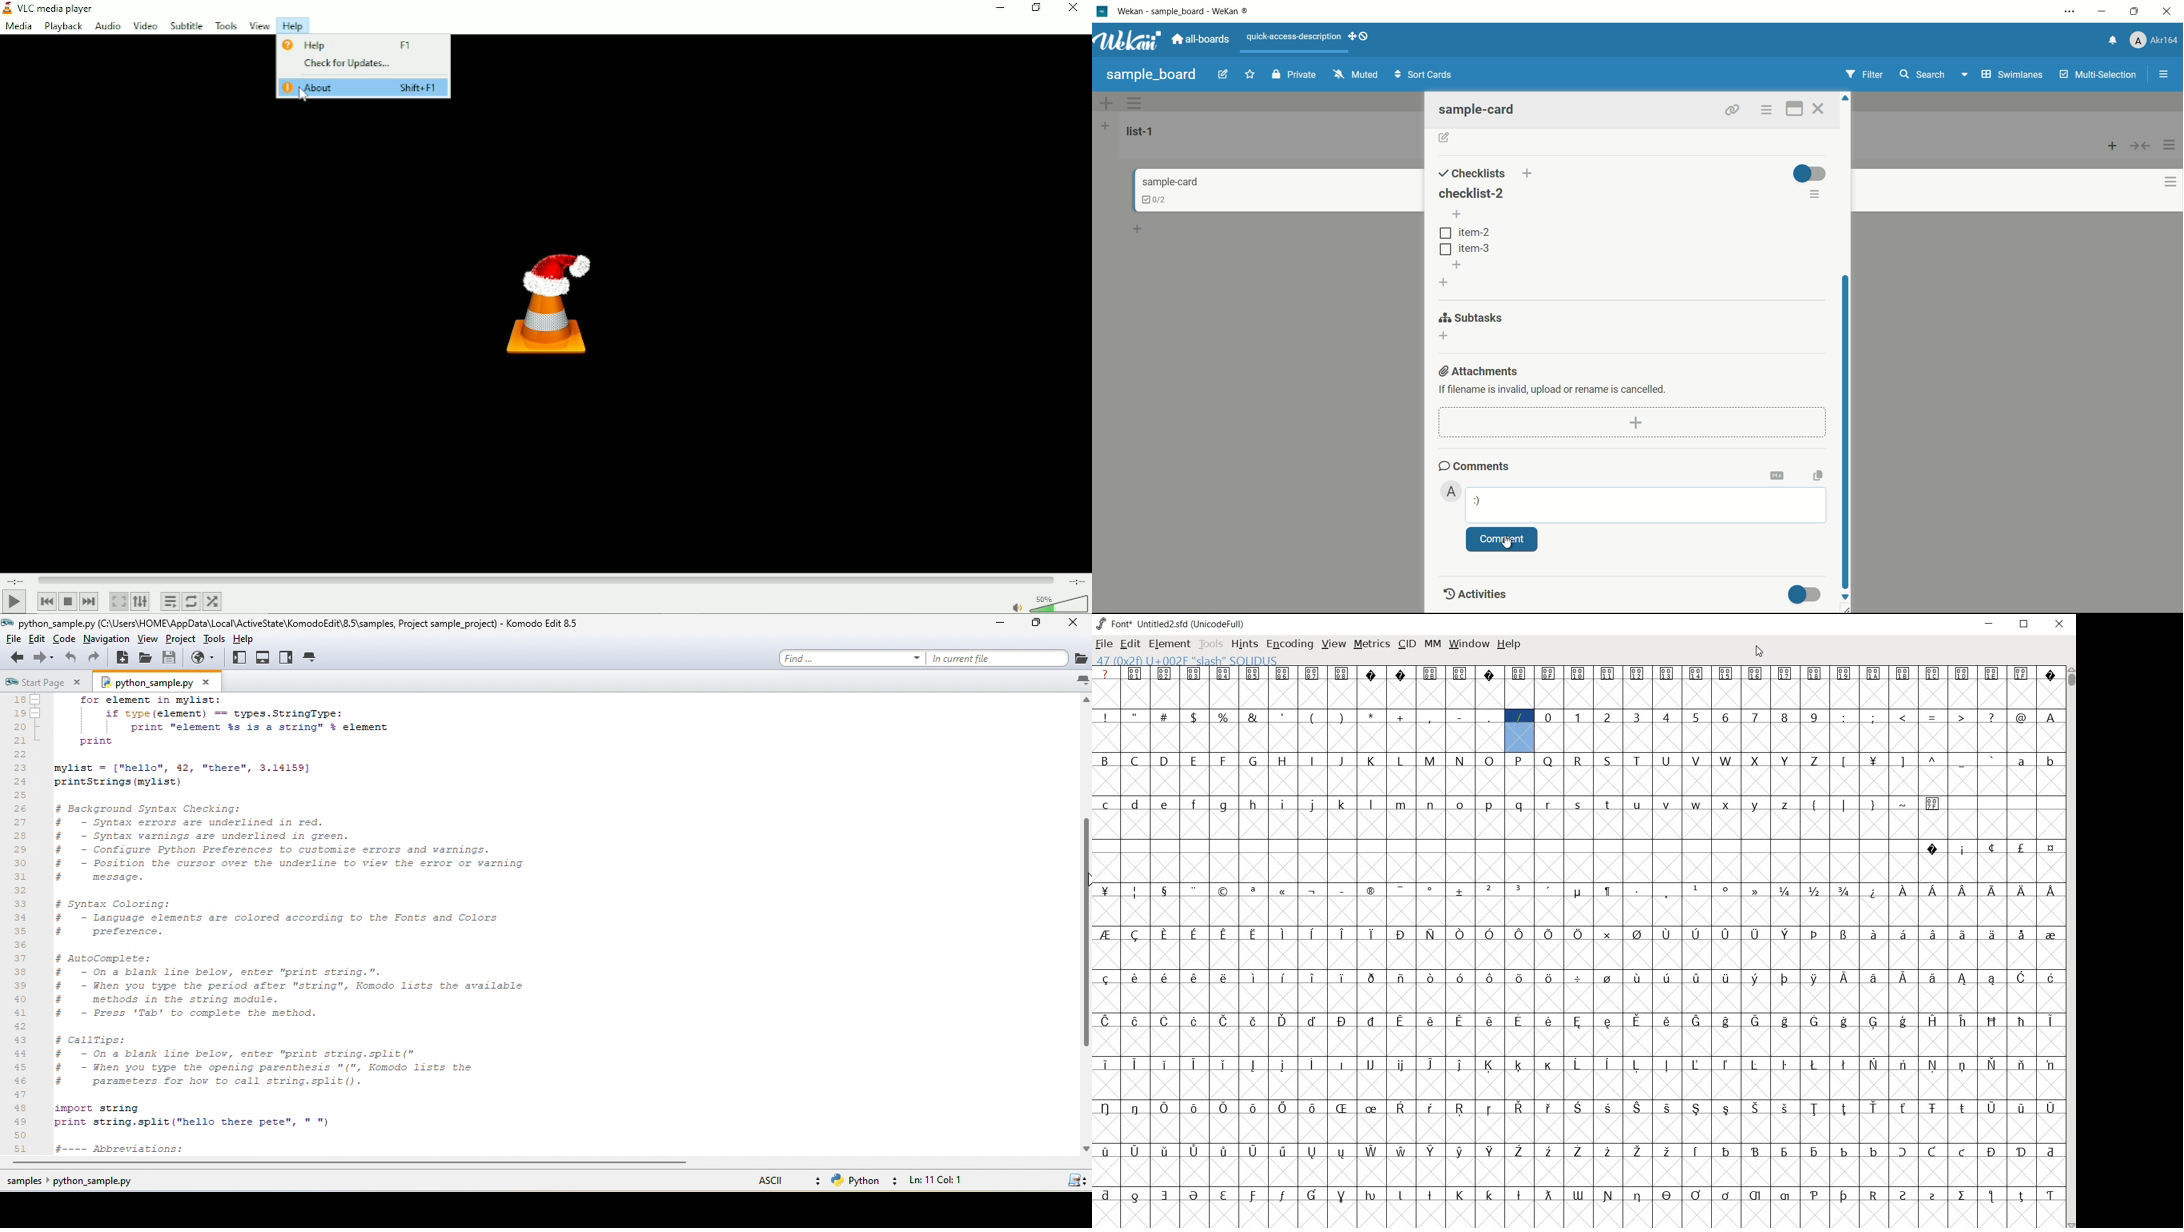 Image resolution: width=2184 pixels, height=1232 pixels. What do you see at coordinates (1165, 978) in the screenshot?
I see `glyph` at bounding box center [1165, 978].